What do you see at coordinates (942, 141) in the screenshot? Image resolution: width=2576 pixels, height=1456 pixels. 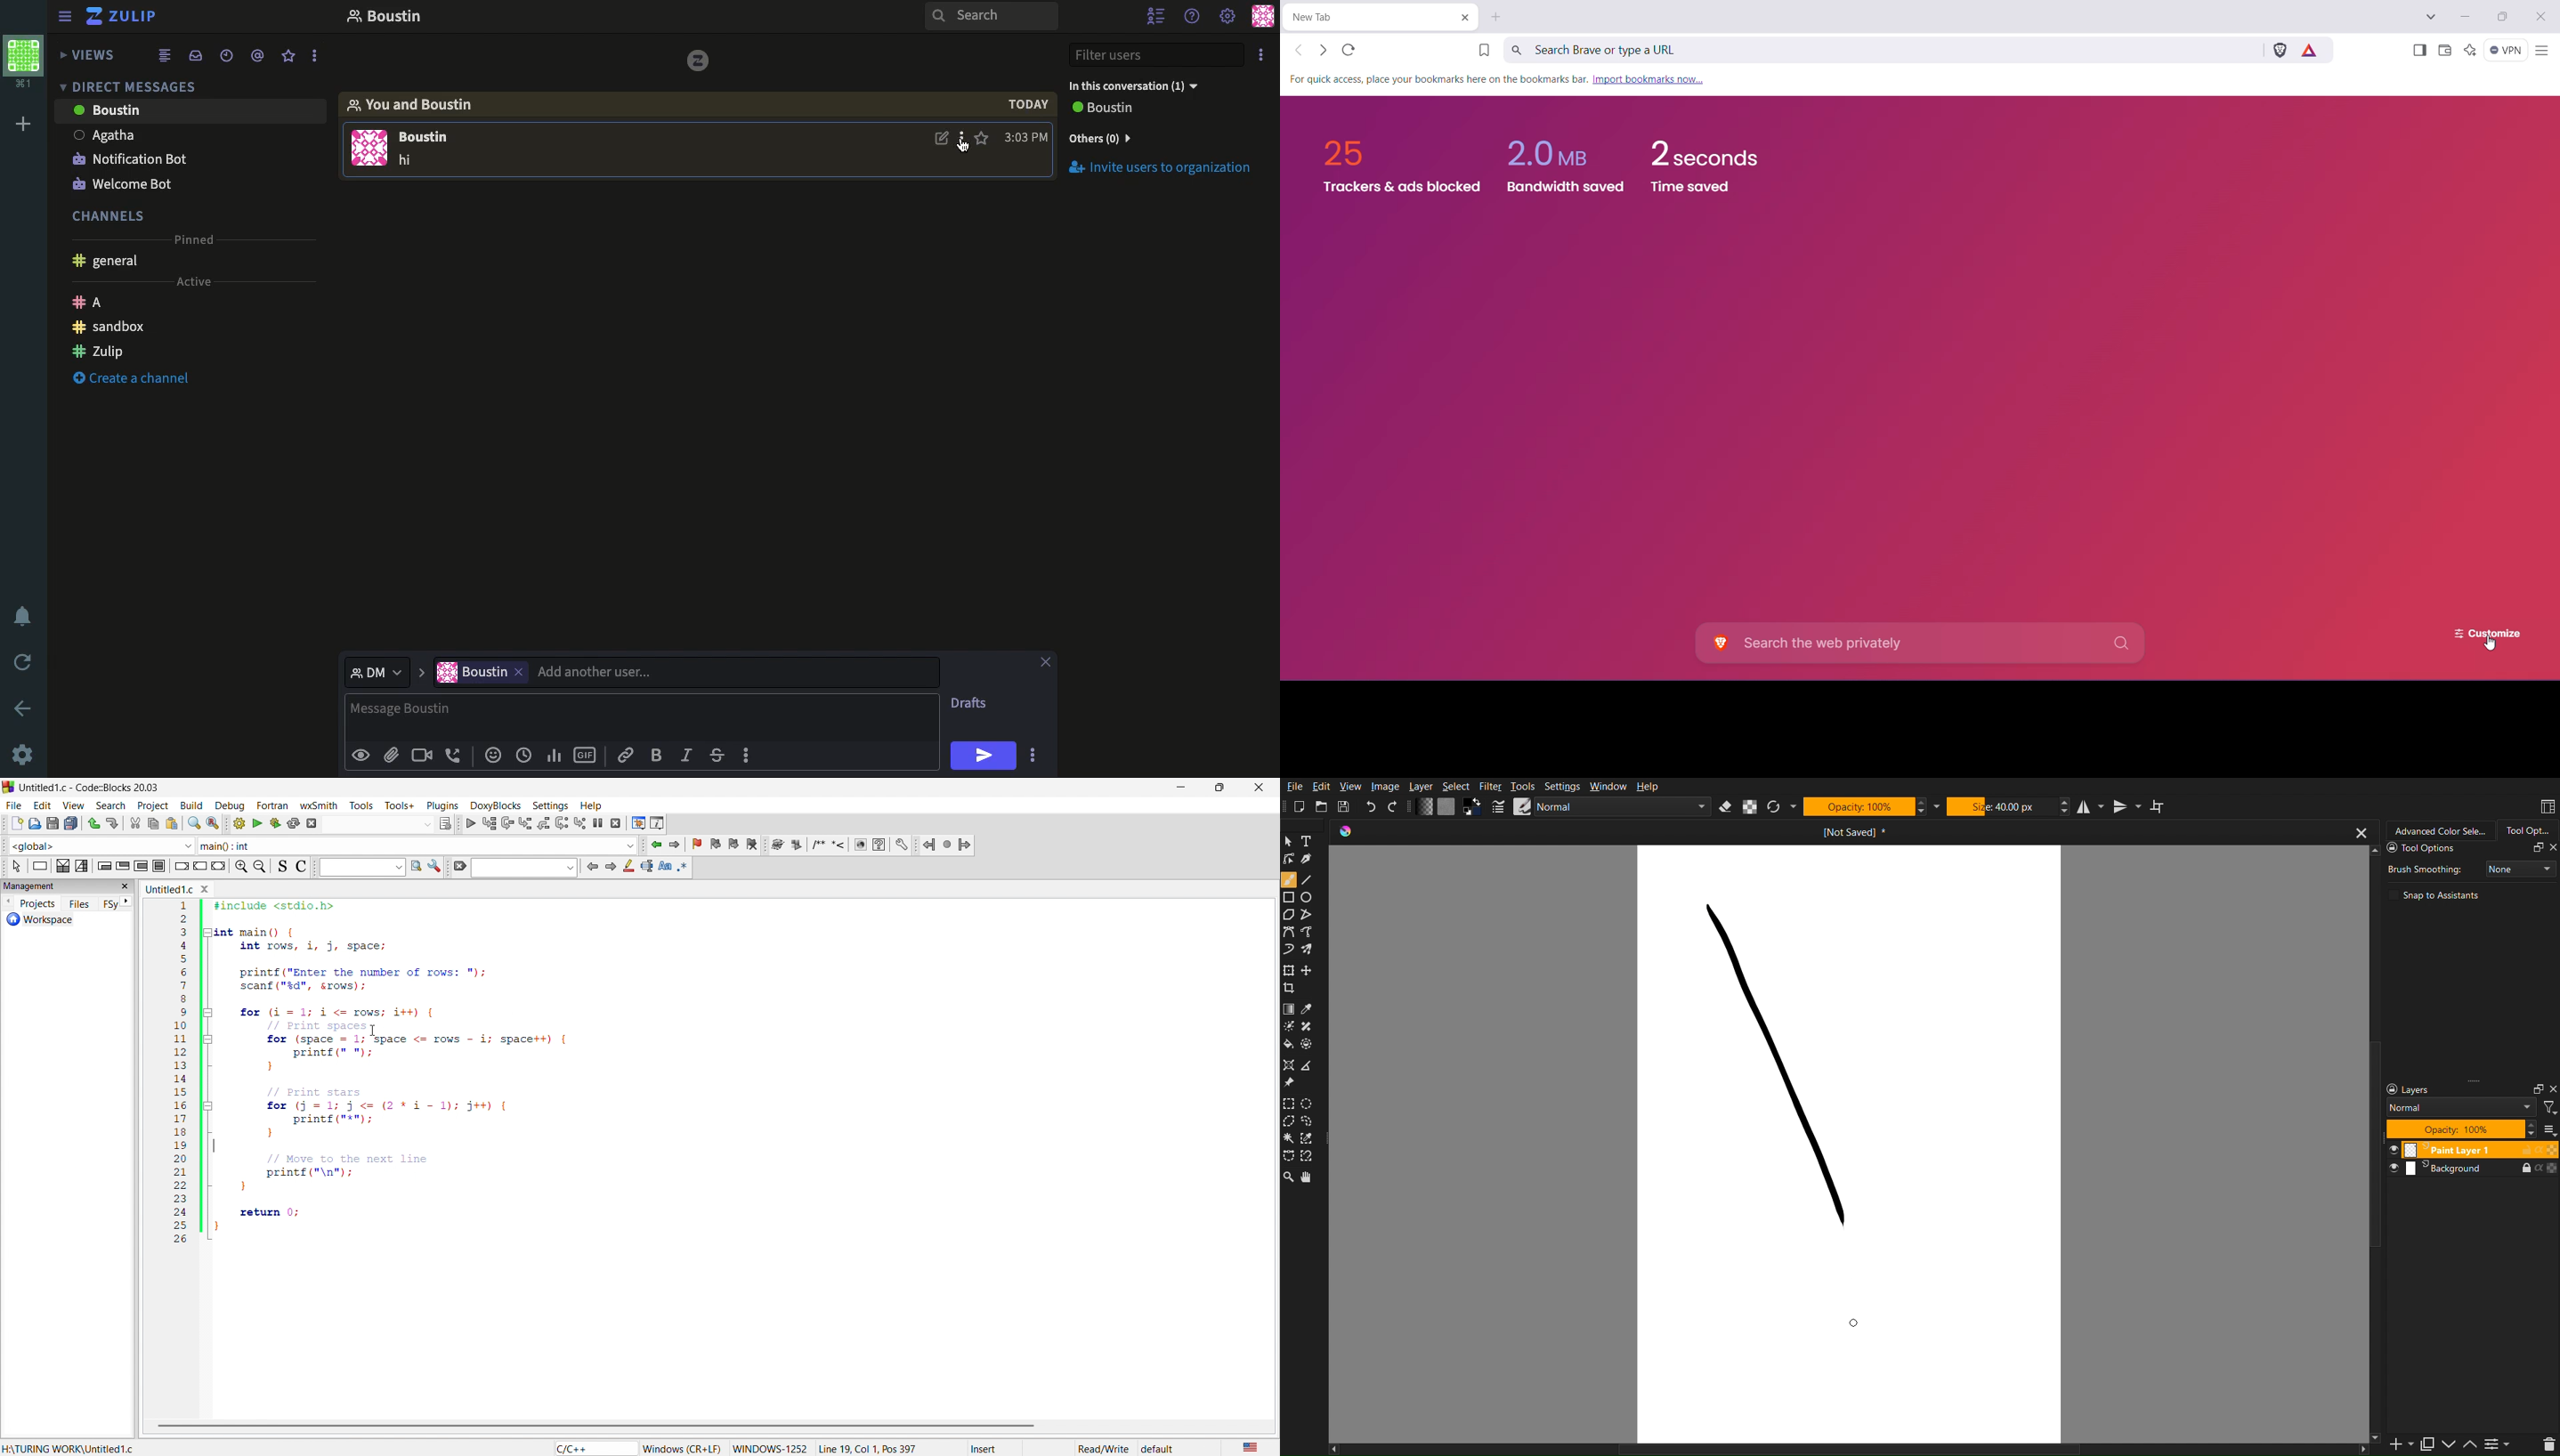 I see `Edit` at bounding box center [942, 141].